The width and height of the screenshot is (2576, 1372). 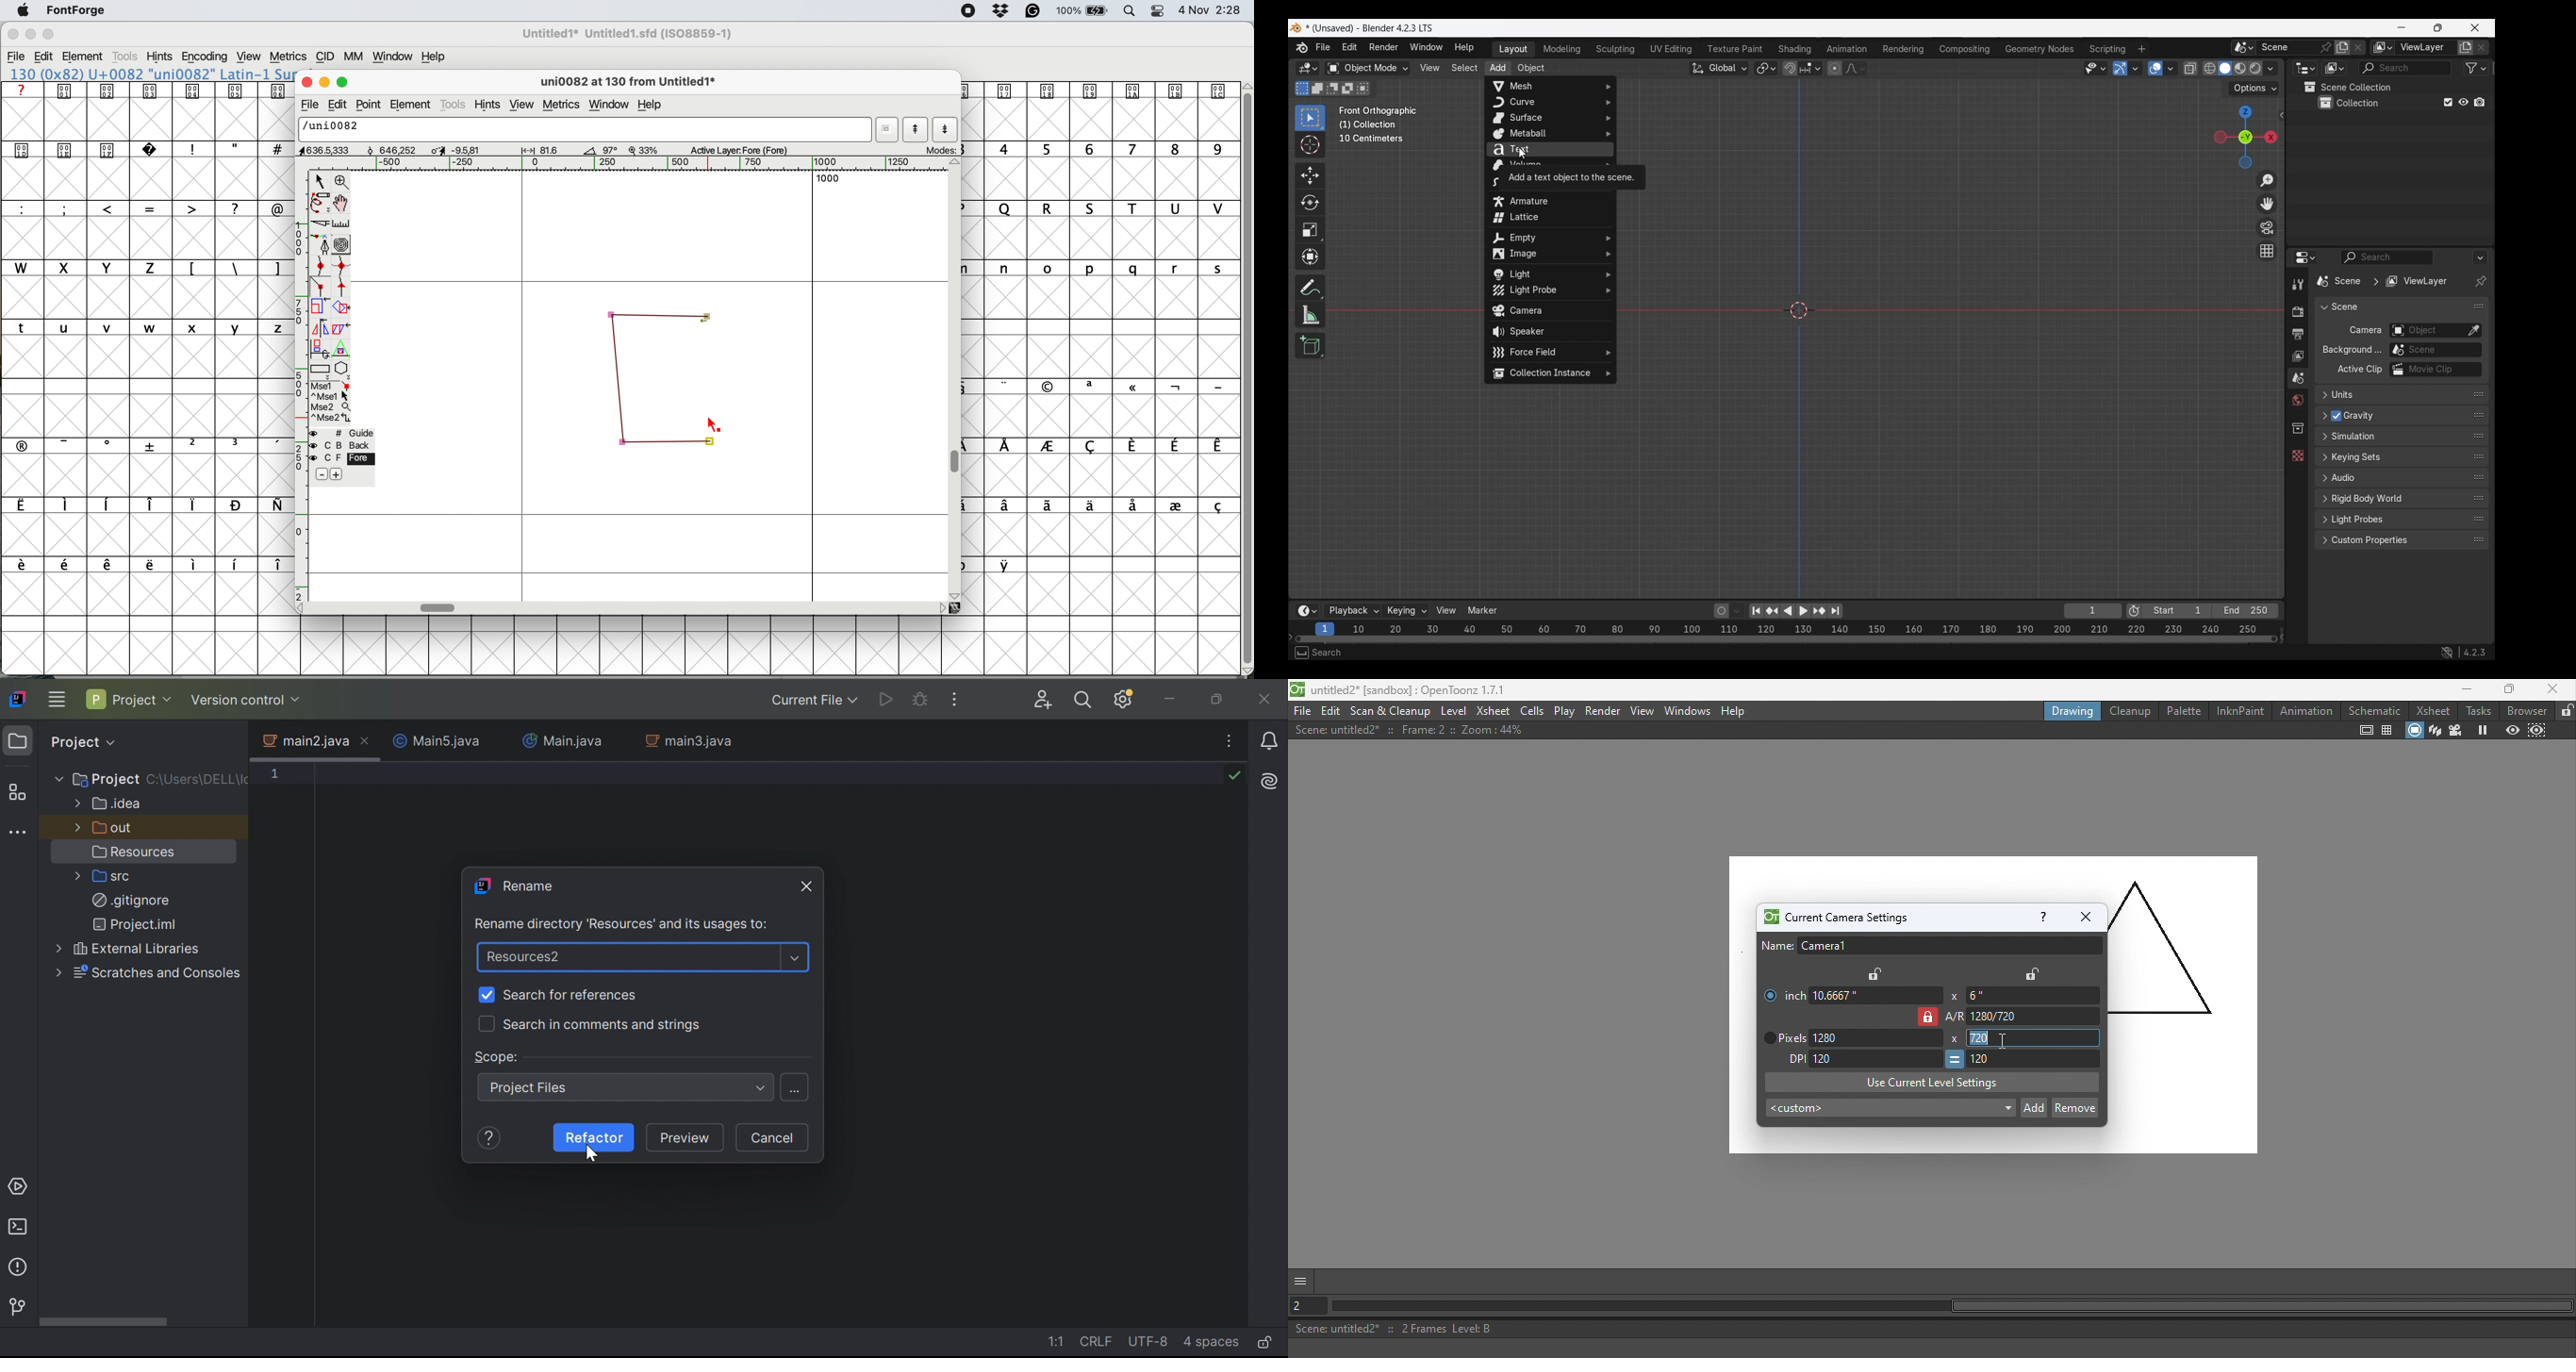 What do you see at coordinates (151, 565) in the screenshot?
I see `symbols` at bounding box center [151, 565].